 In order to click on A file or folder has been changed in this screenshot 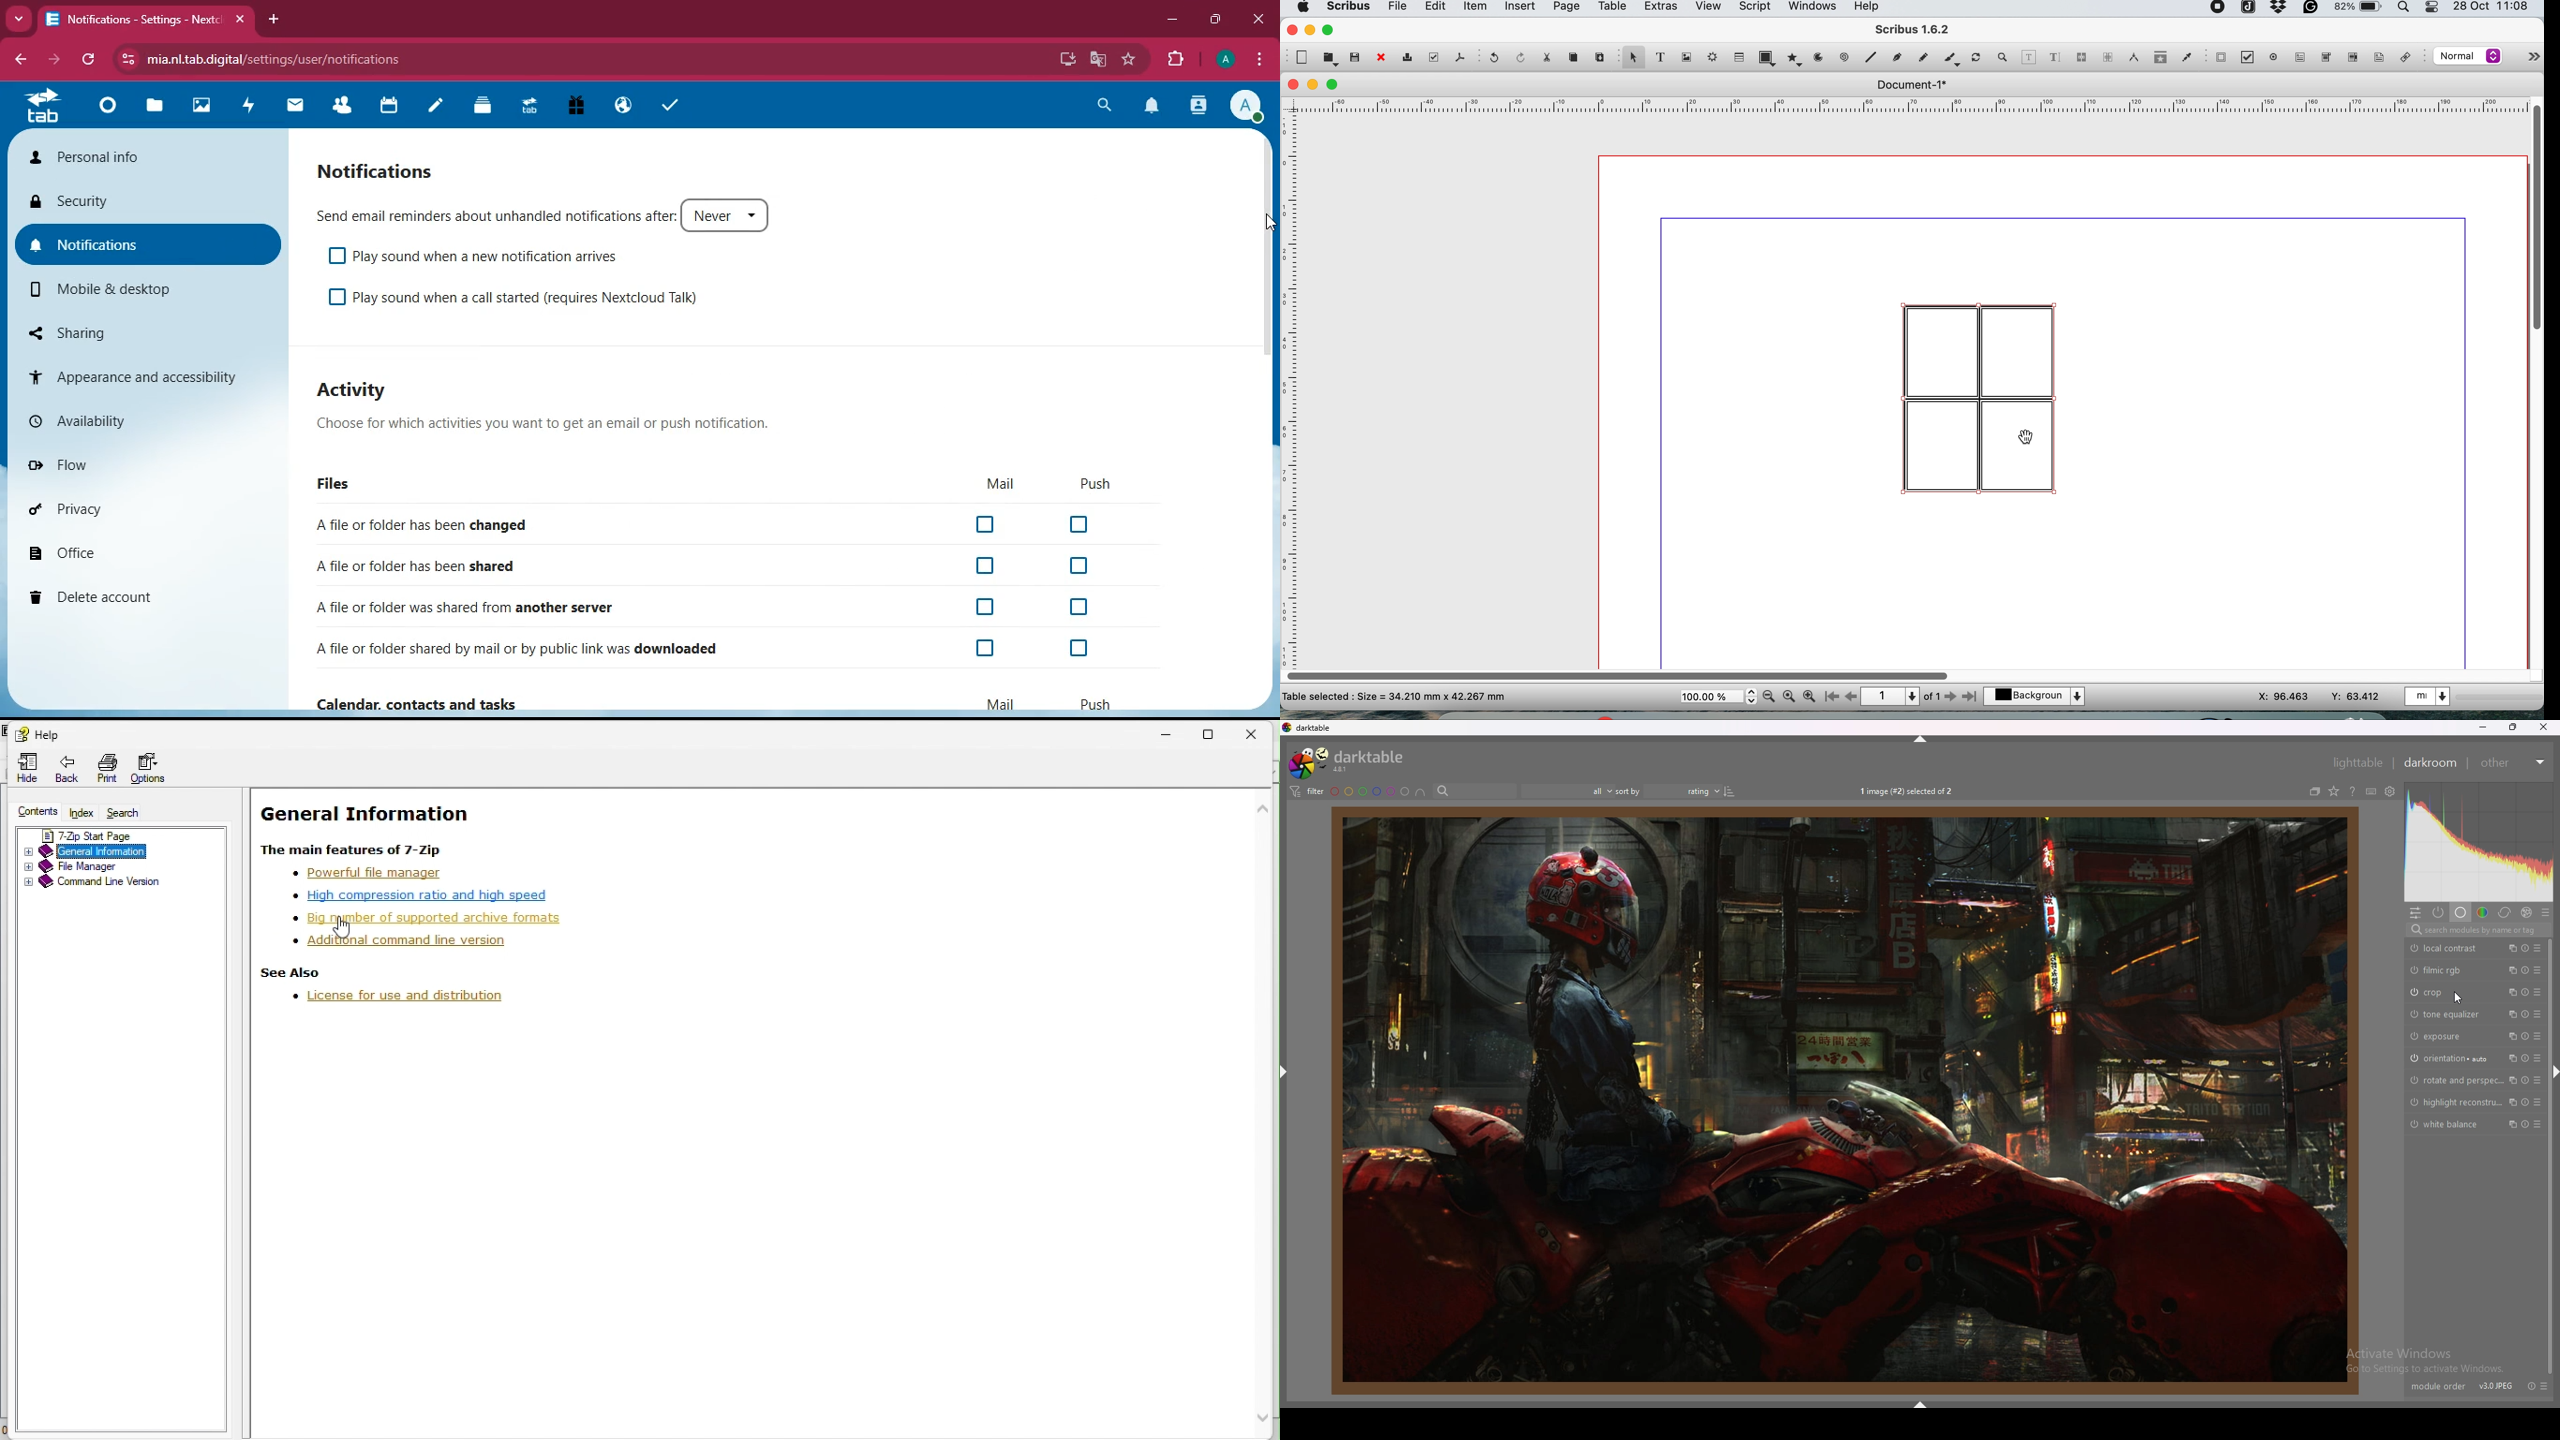, I will do `click(707, 523)`.